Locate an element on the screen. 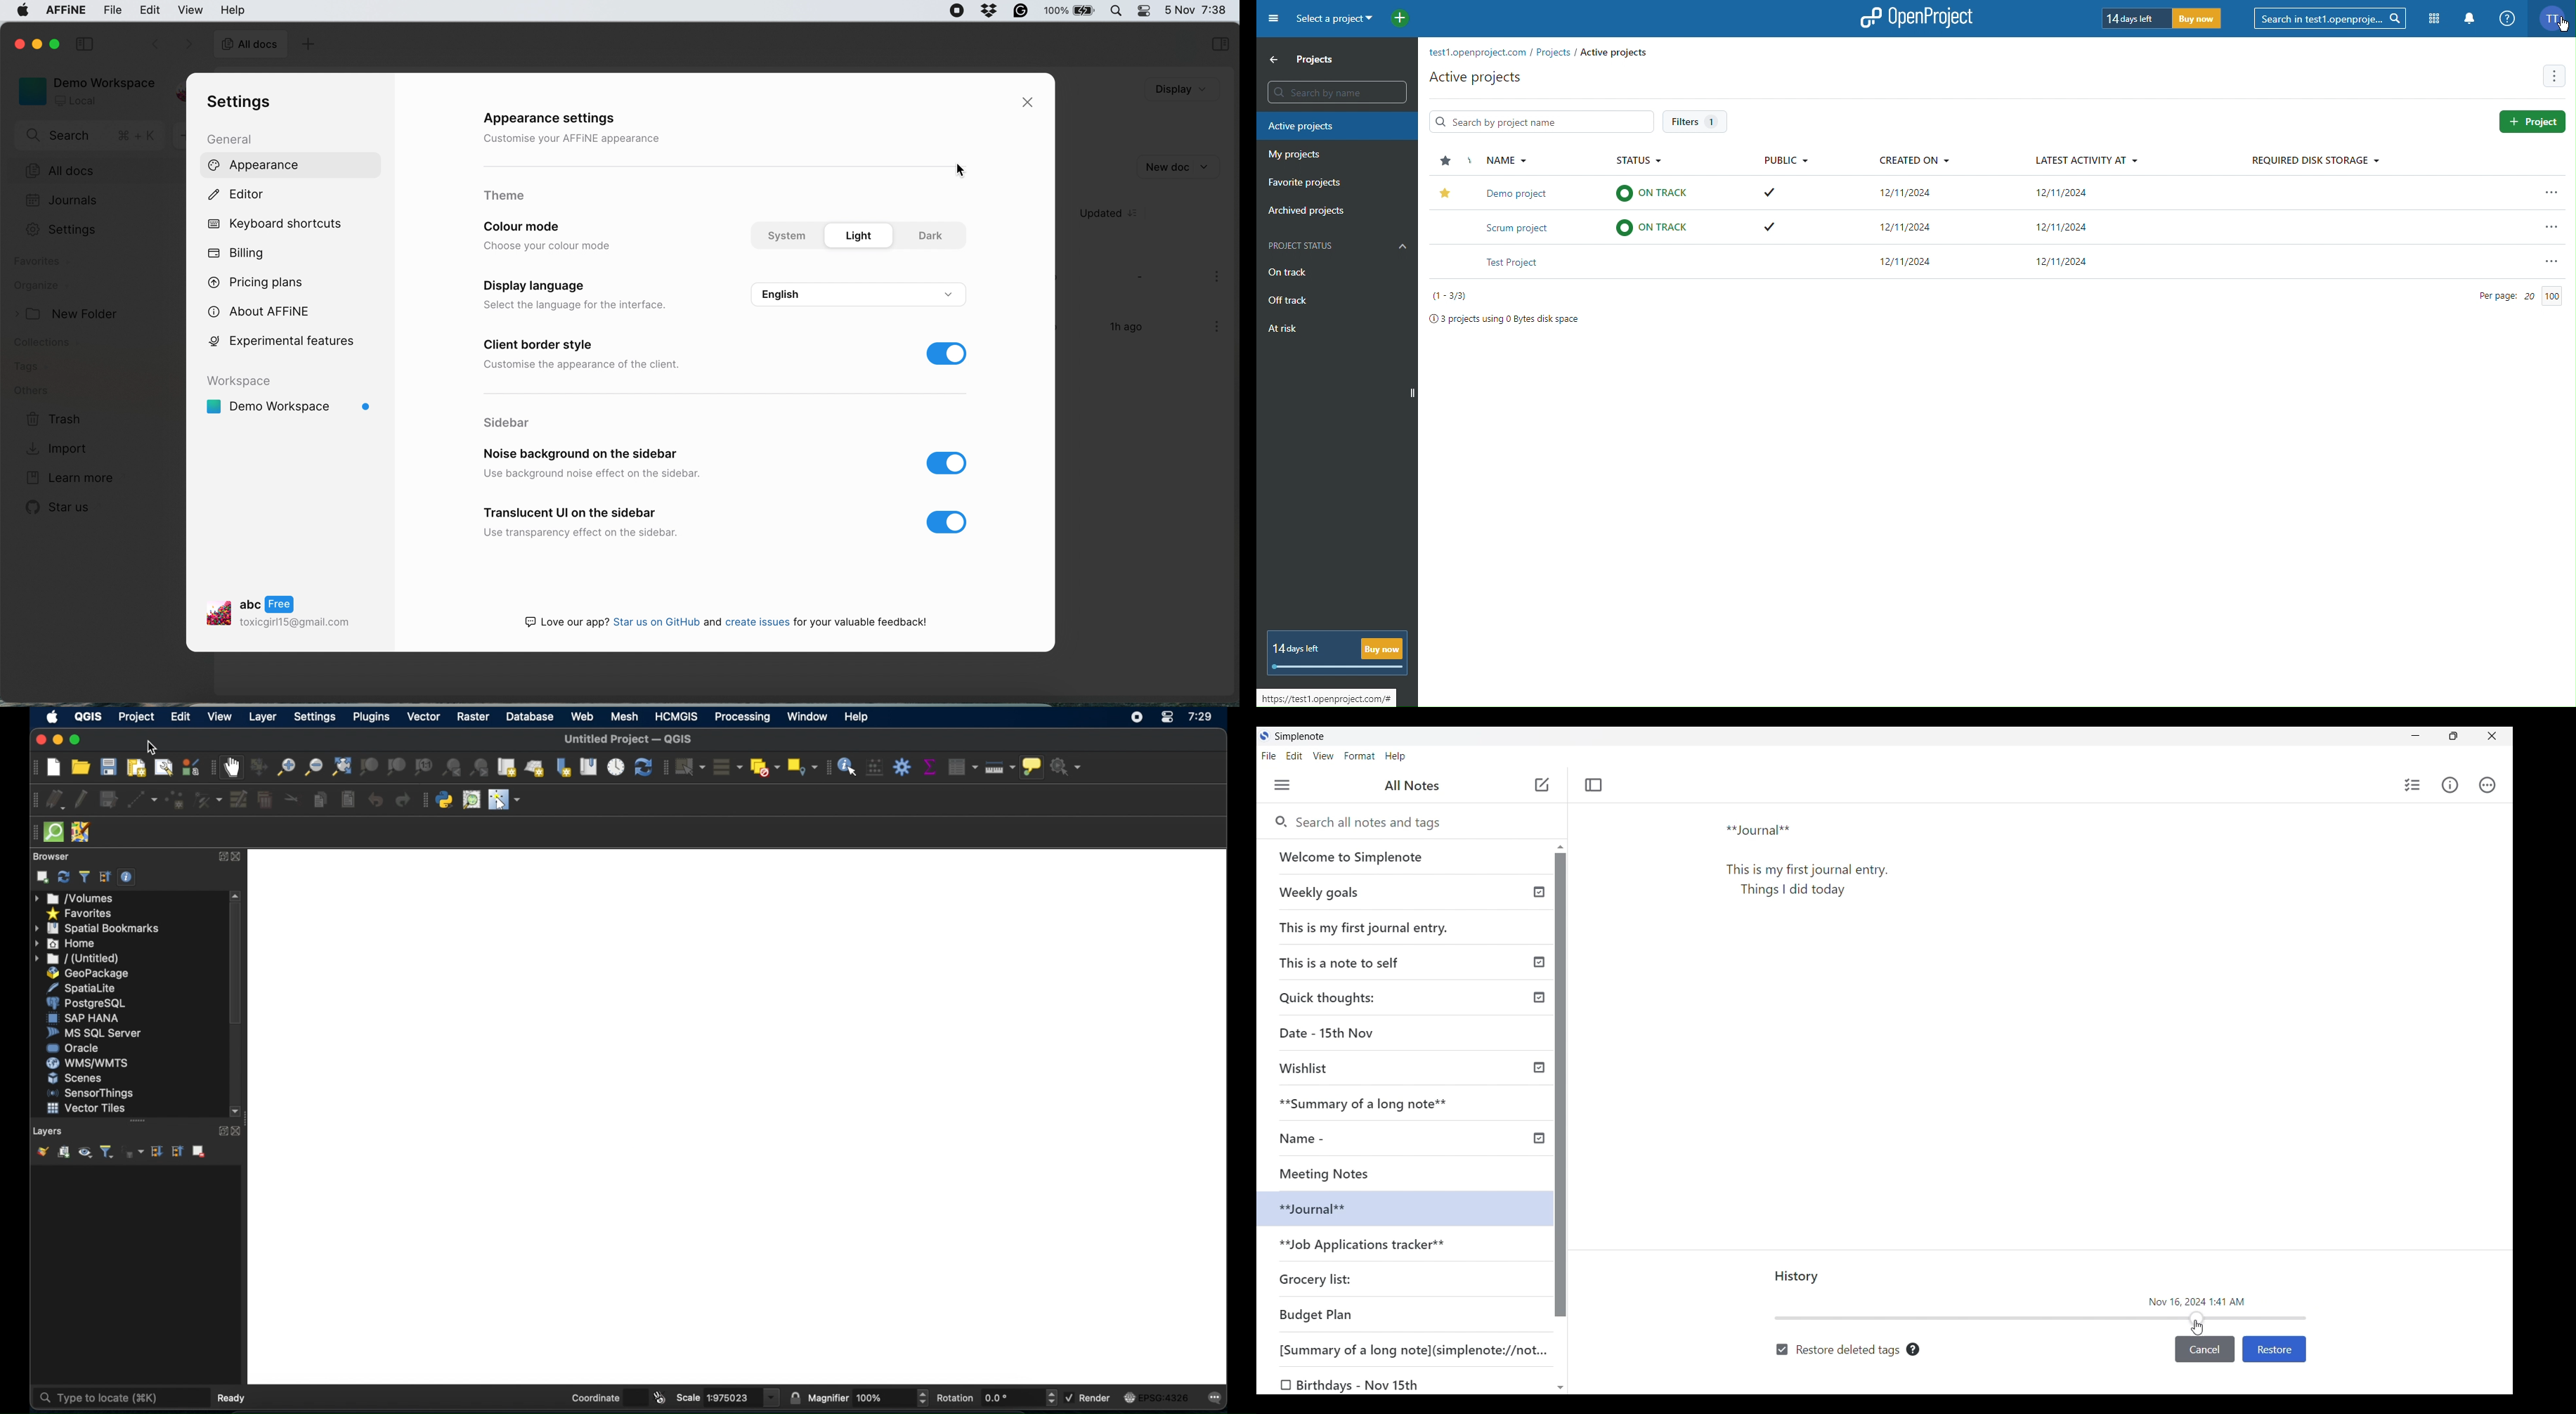  project is located at coordinates (139, 717).